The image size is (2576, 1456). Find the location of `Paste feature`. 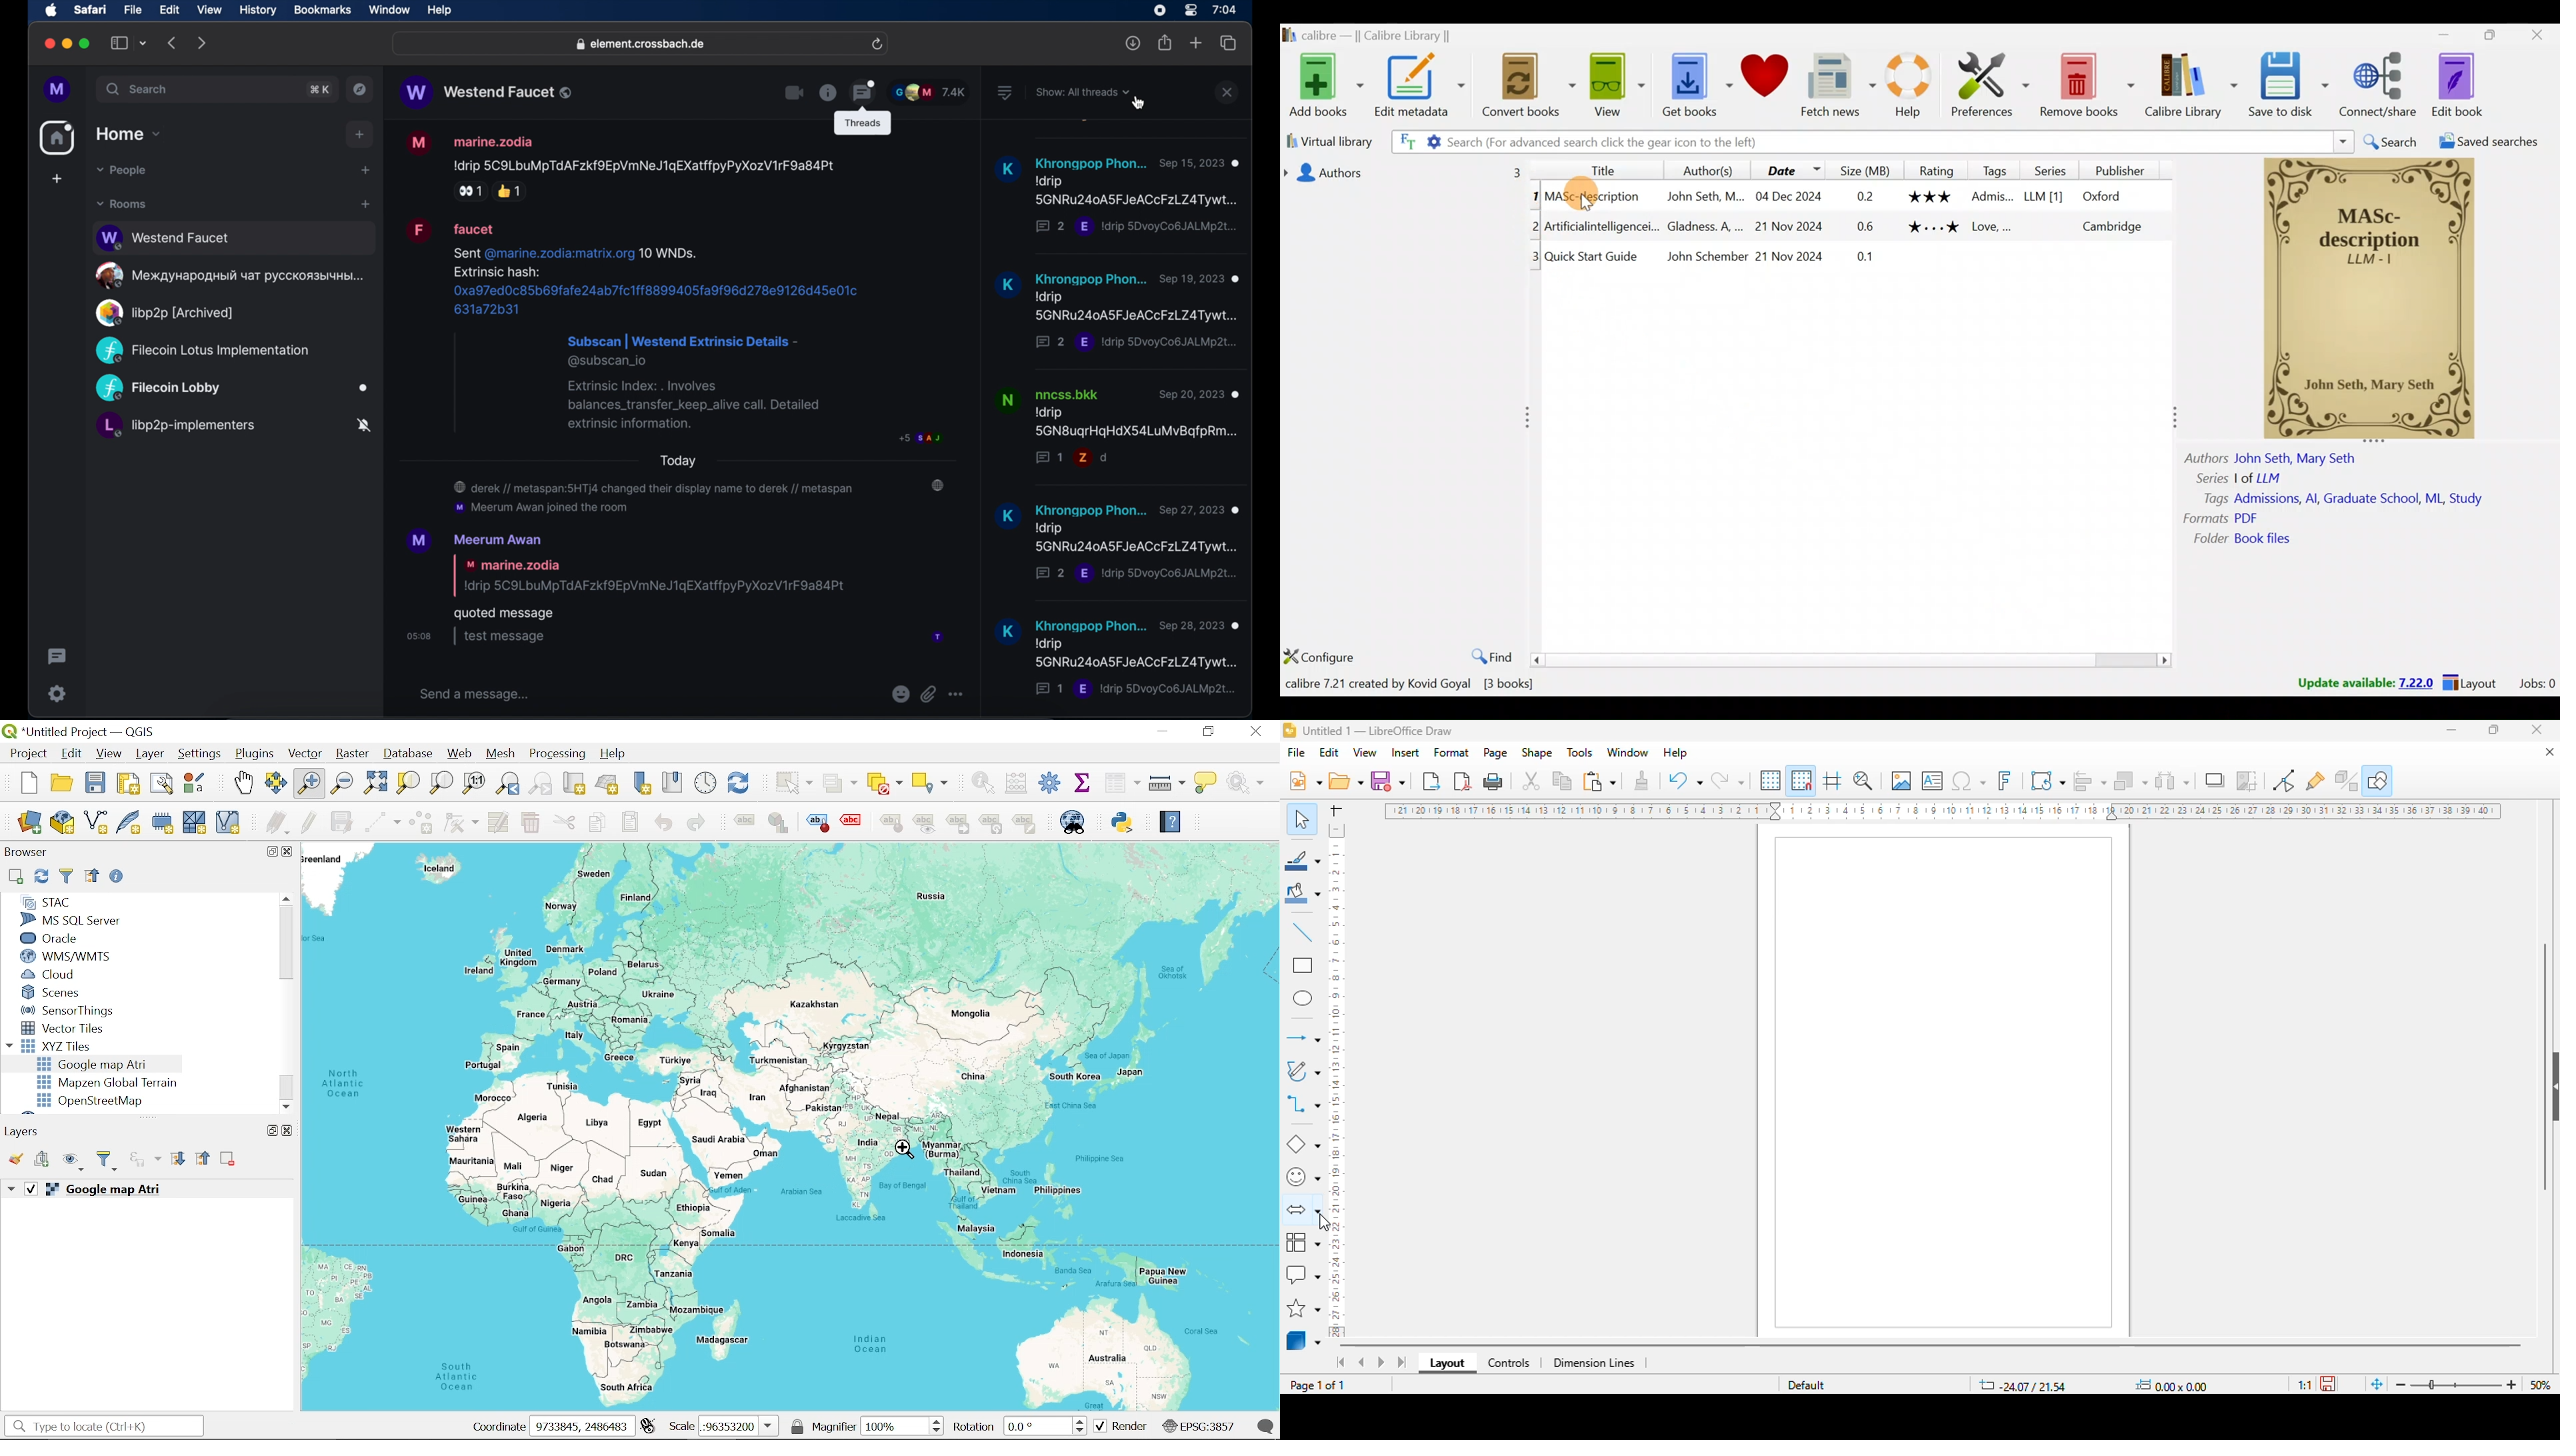

Paste feature is located at coordinates (631, 822).